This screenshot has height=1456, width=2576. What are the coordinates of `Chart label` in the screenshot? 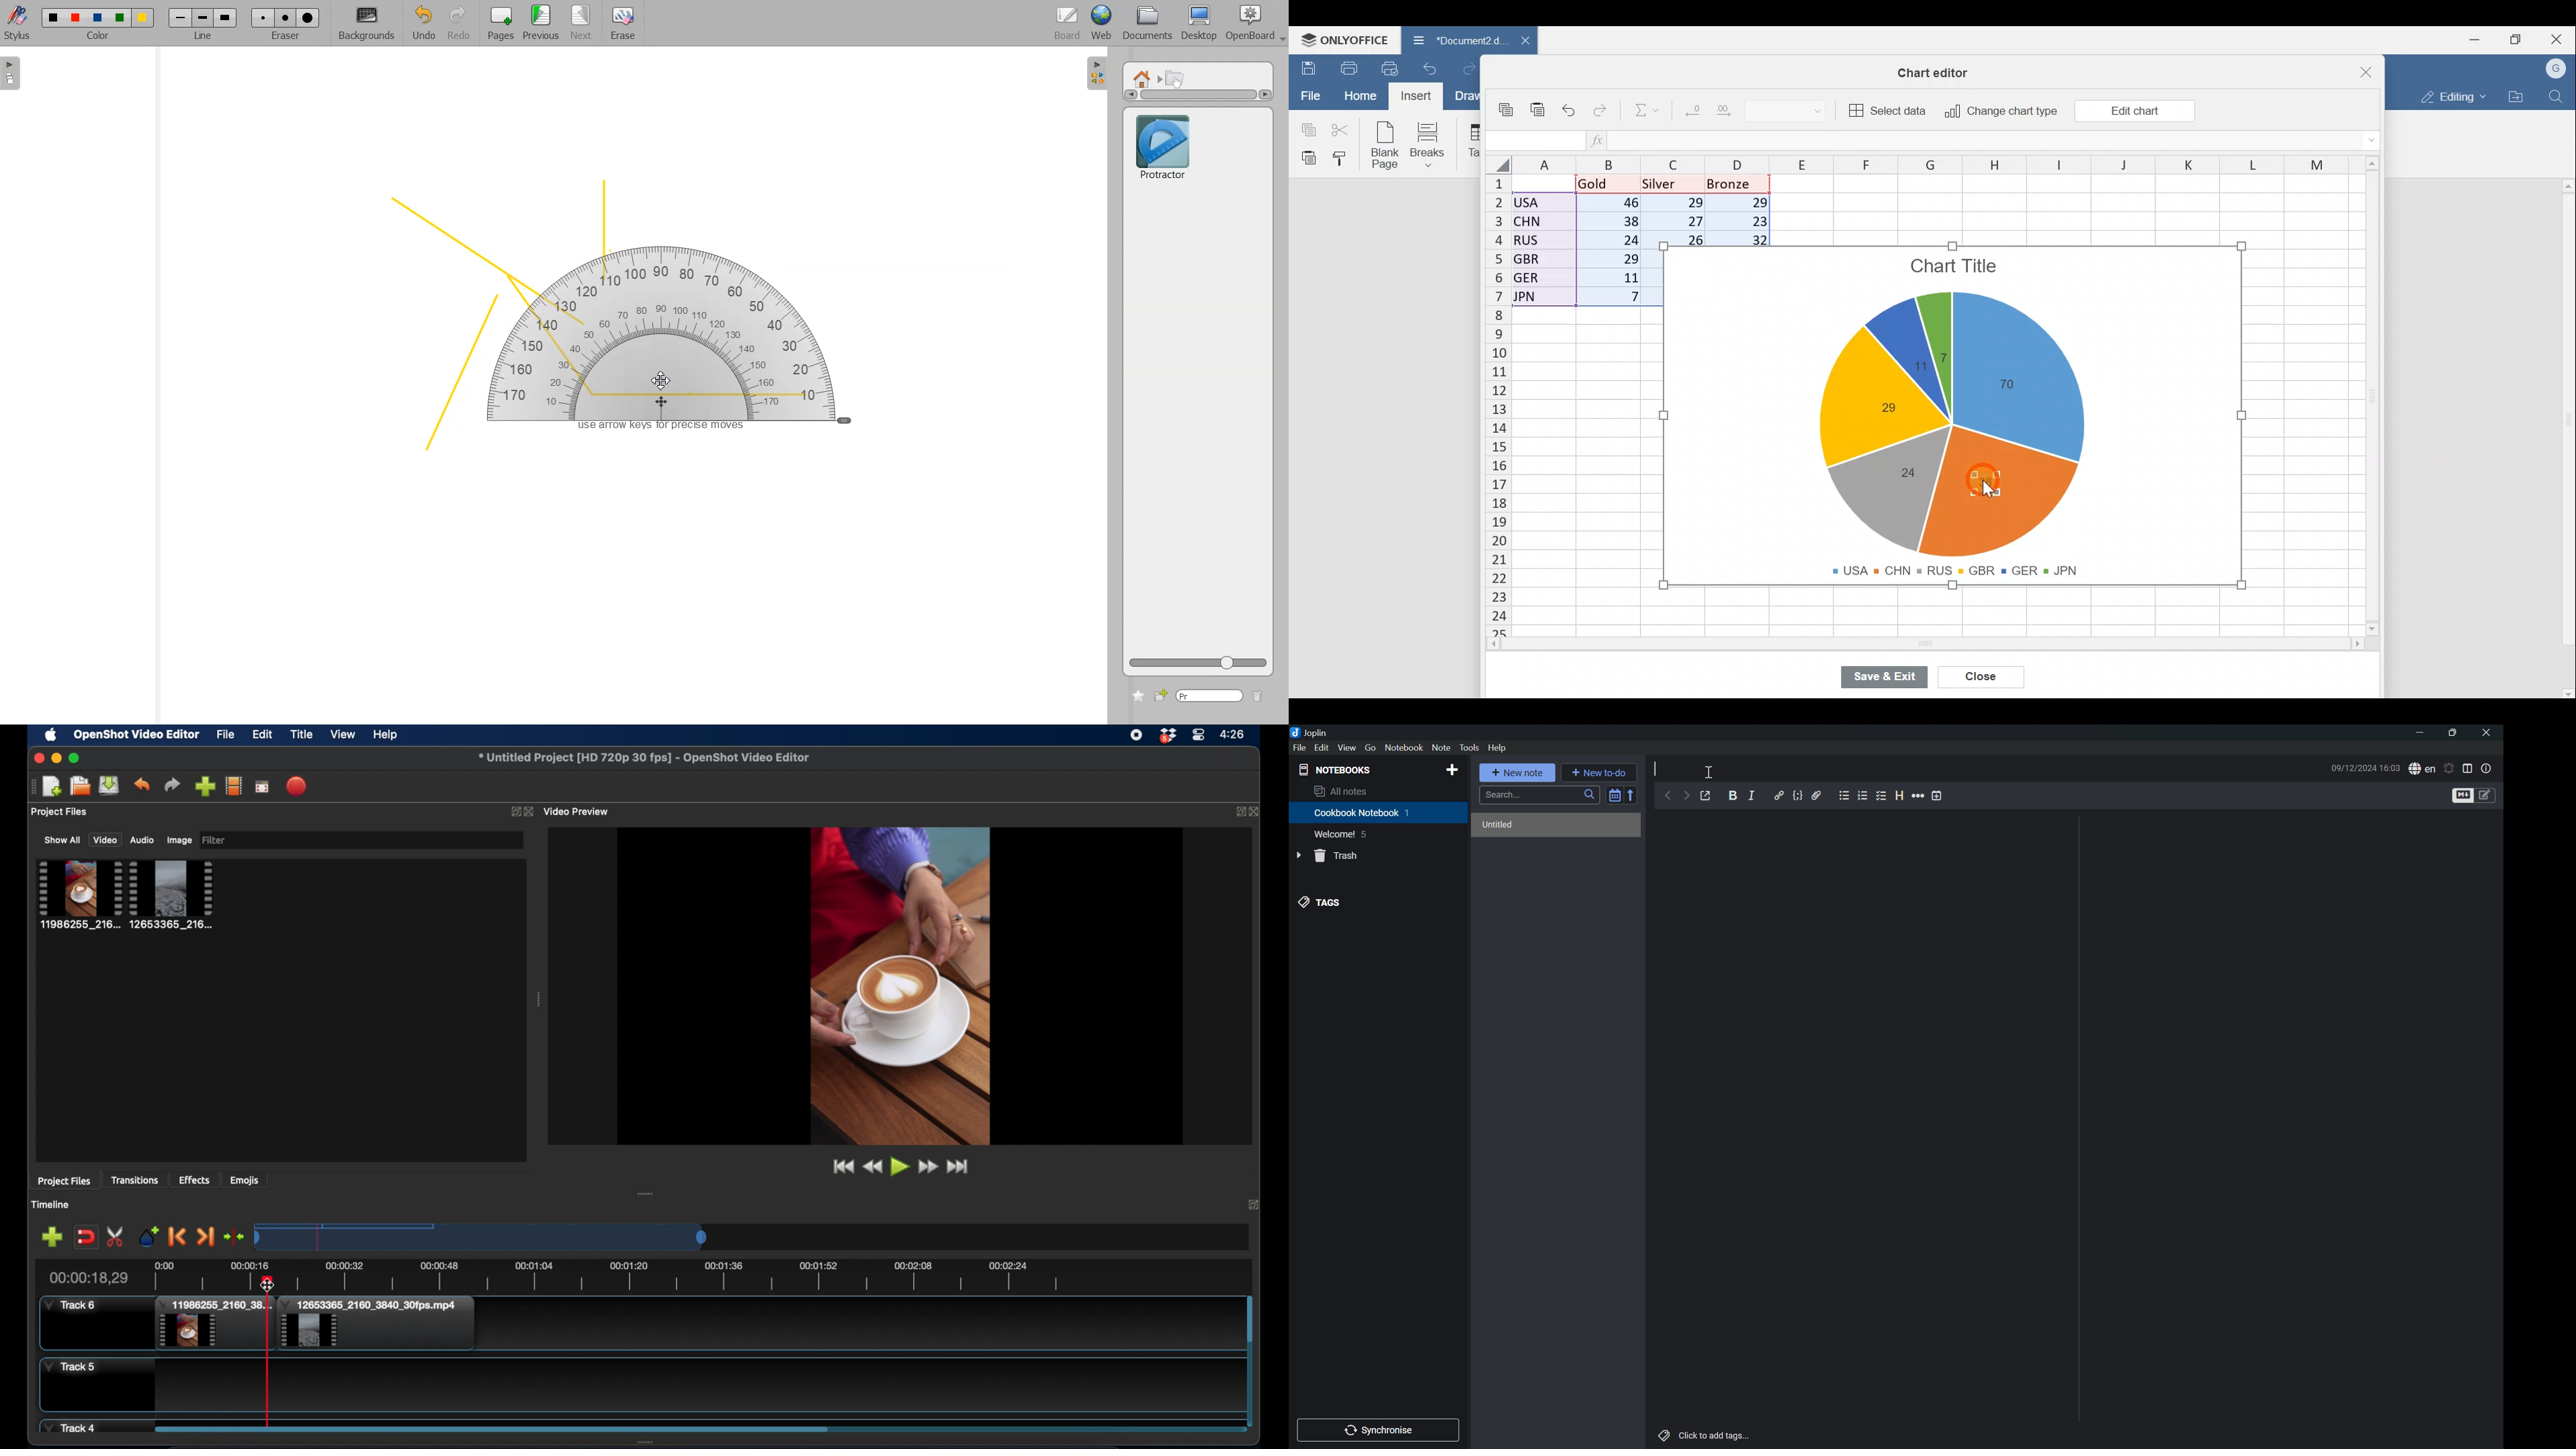 It's located at (1907, 470).